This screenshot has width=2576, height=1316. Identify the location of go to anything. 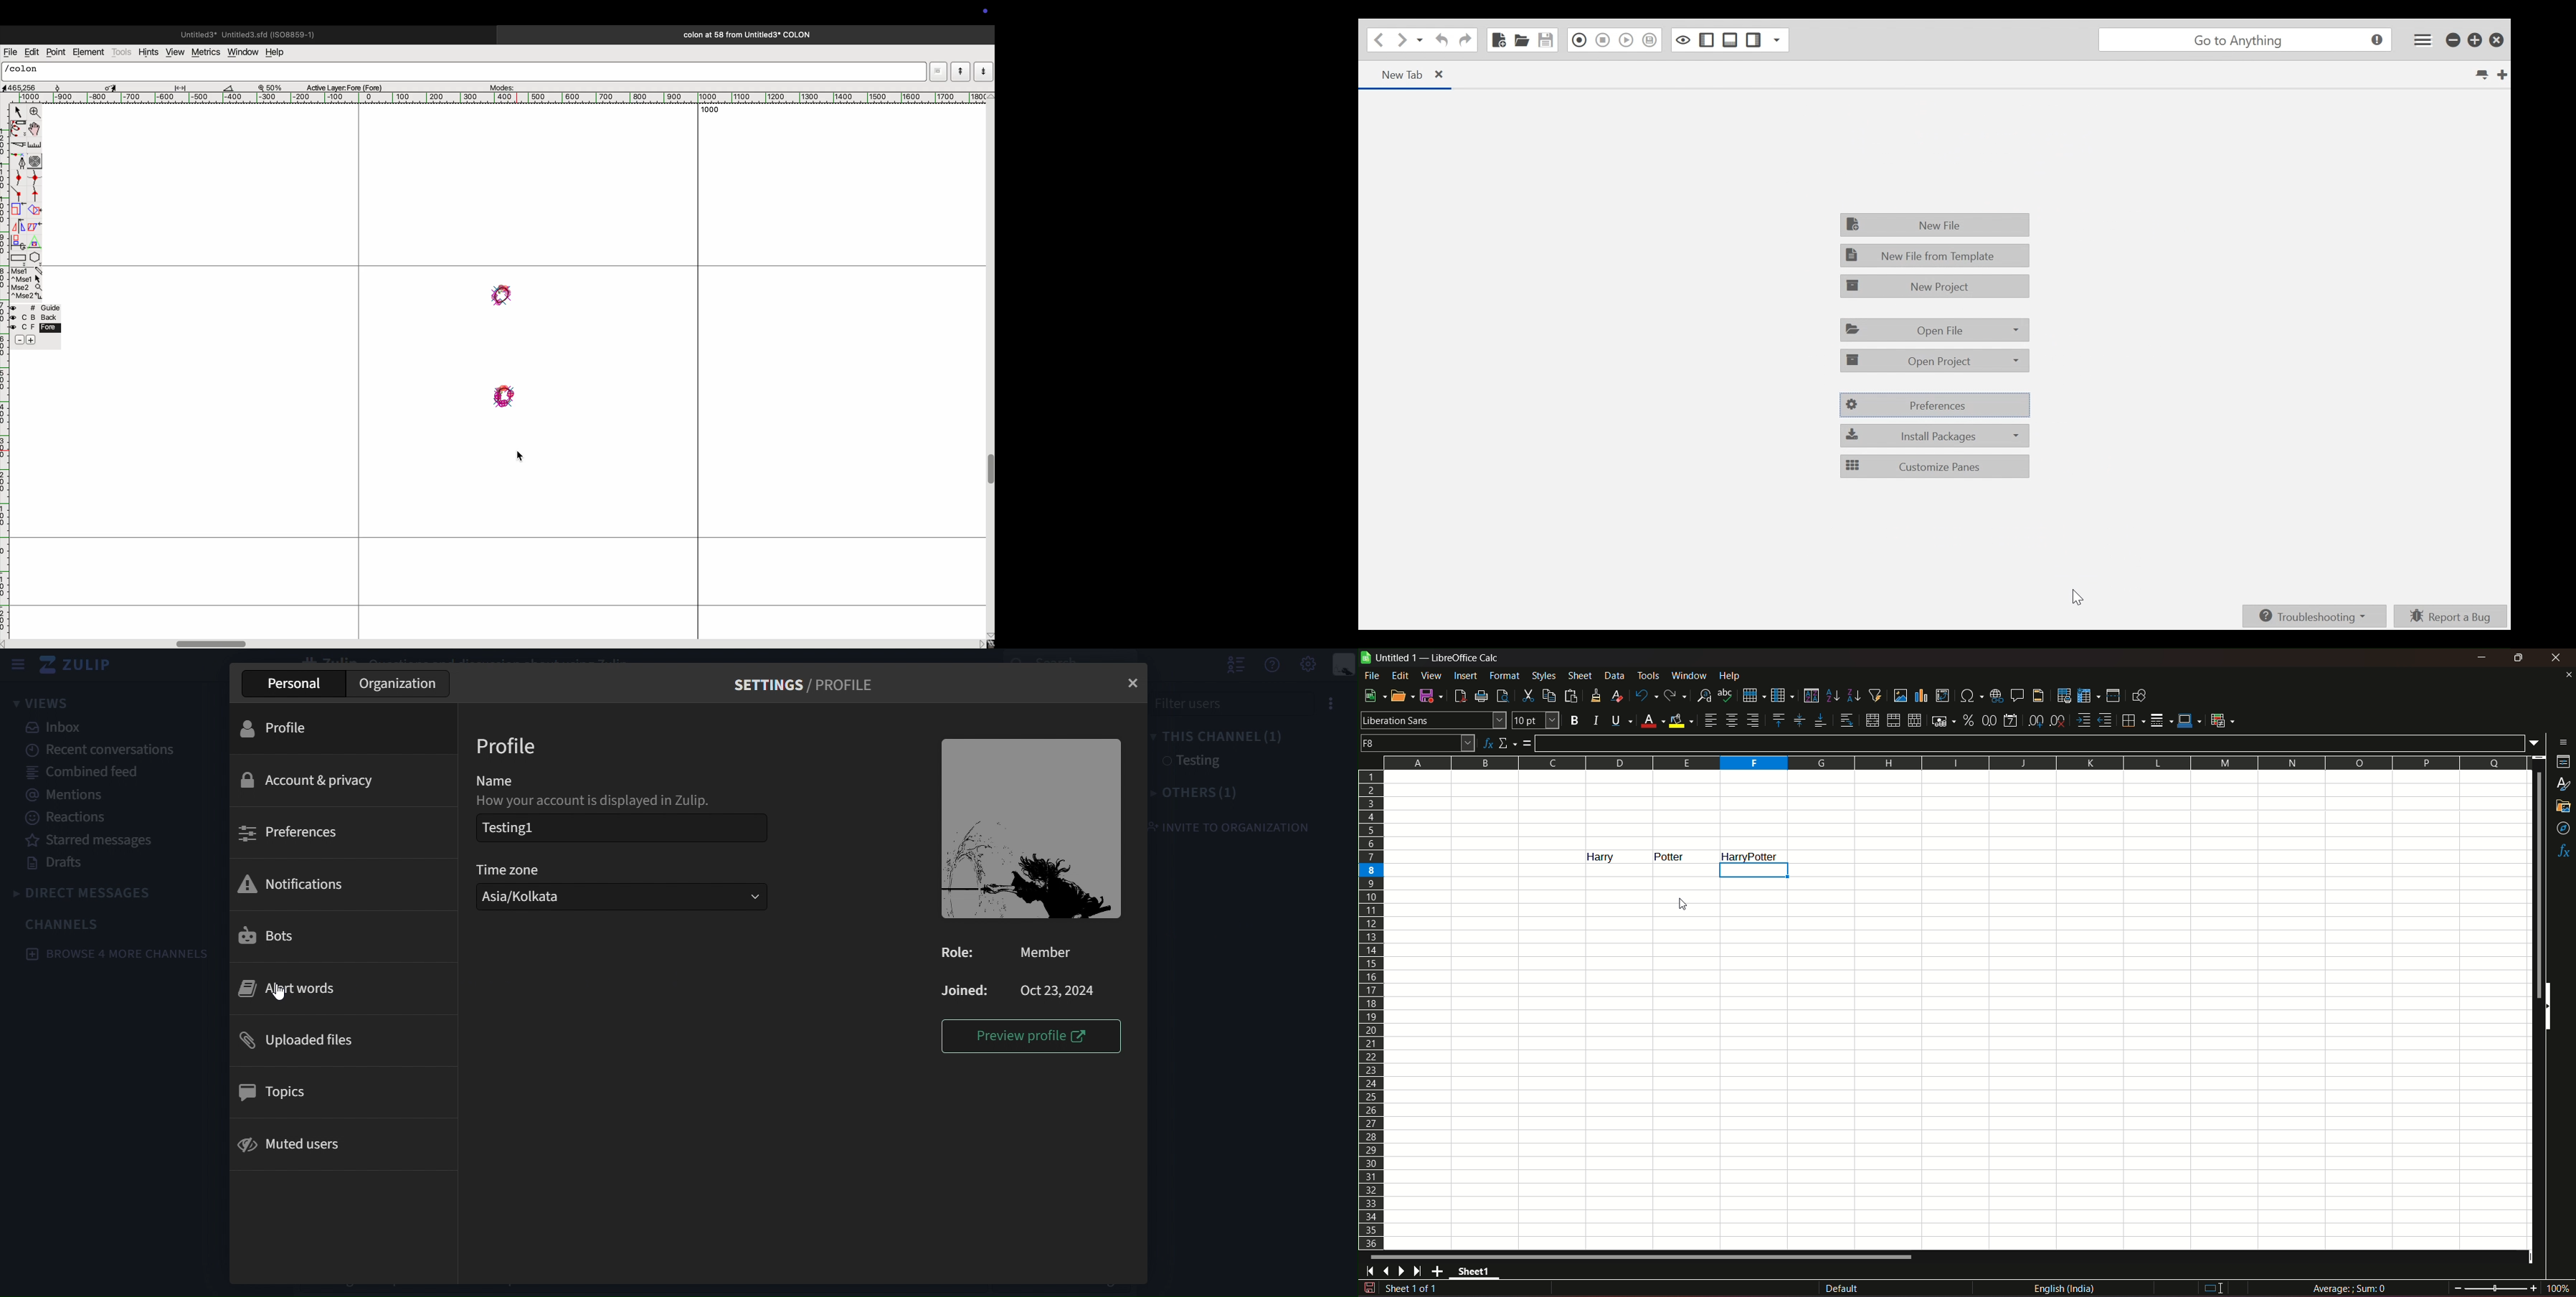
(2245, 41).